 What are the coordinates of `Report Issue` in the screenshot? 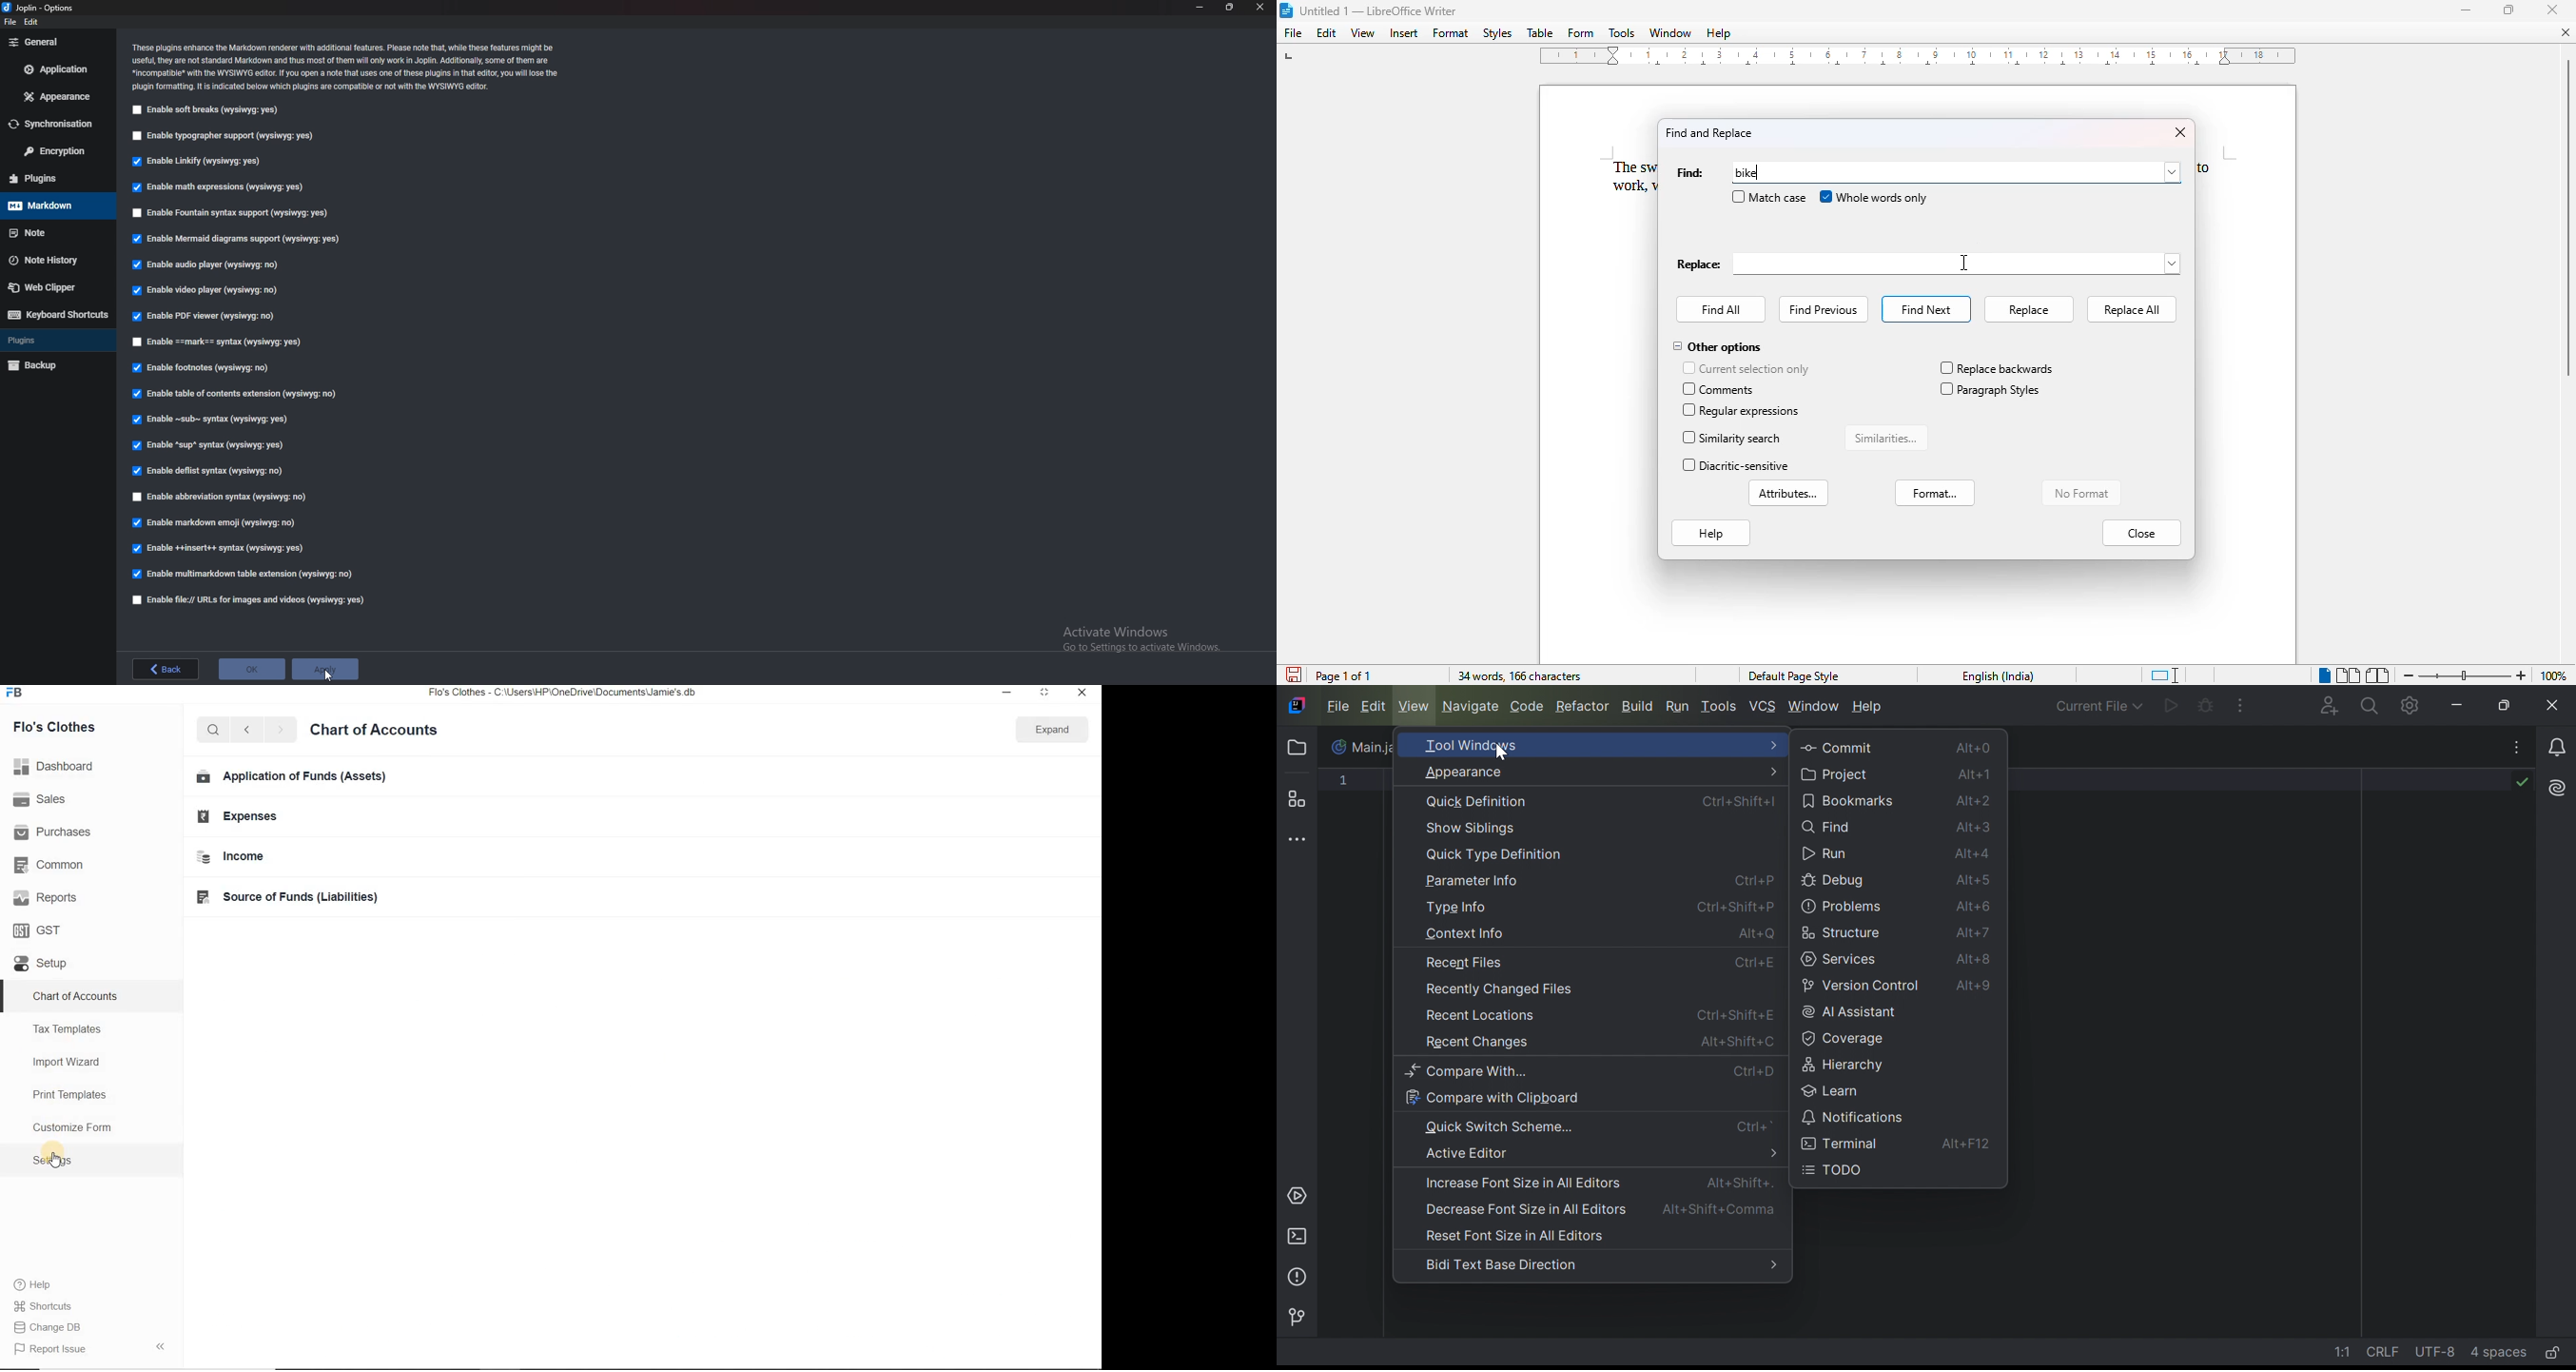 It's located at (91, 1347).